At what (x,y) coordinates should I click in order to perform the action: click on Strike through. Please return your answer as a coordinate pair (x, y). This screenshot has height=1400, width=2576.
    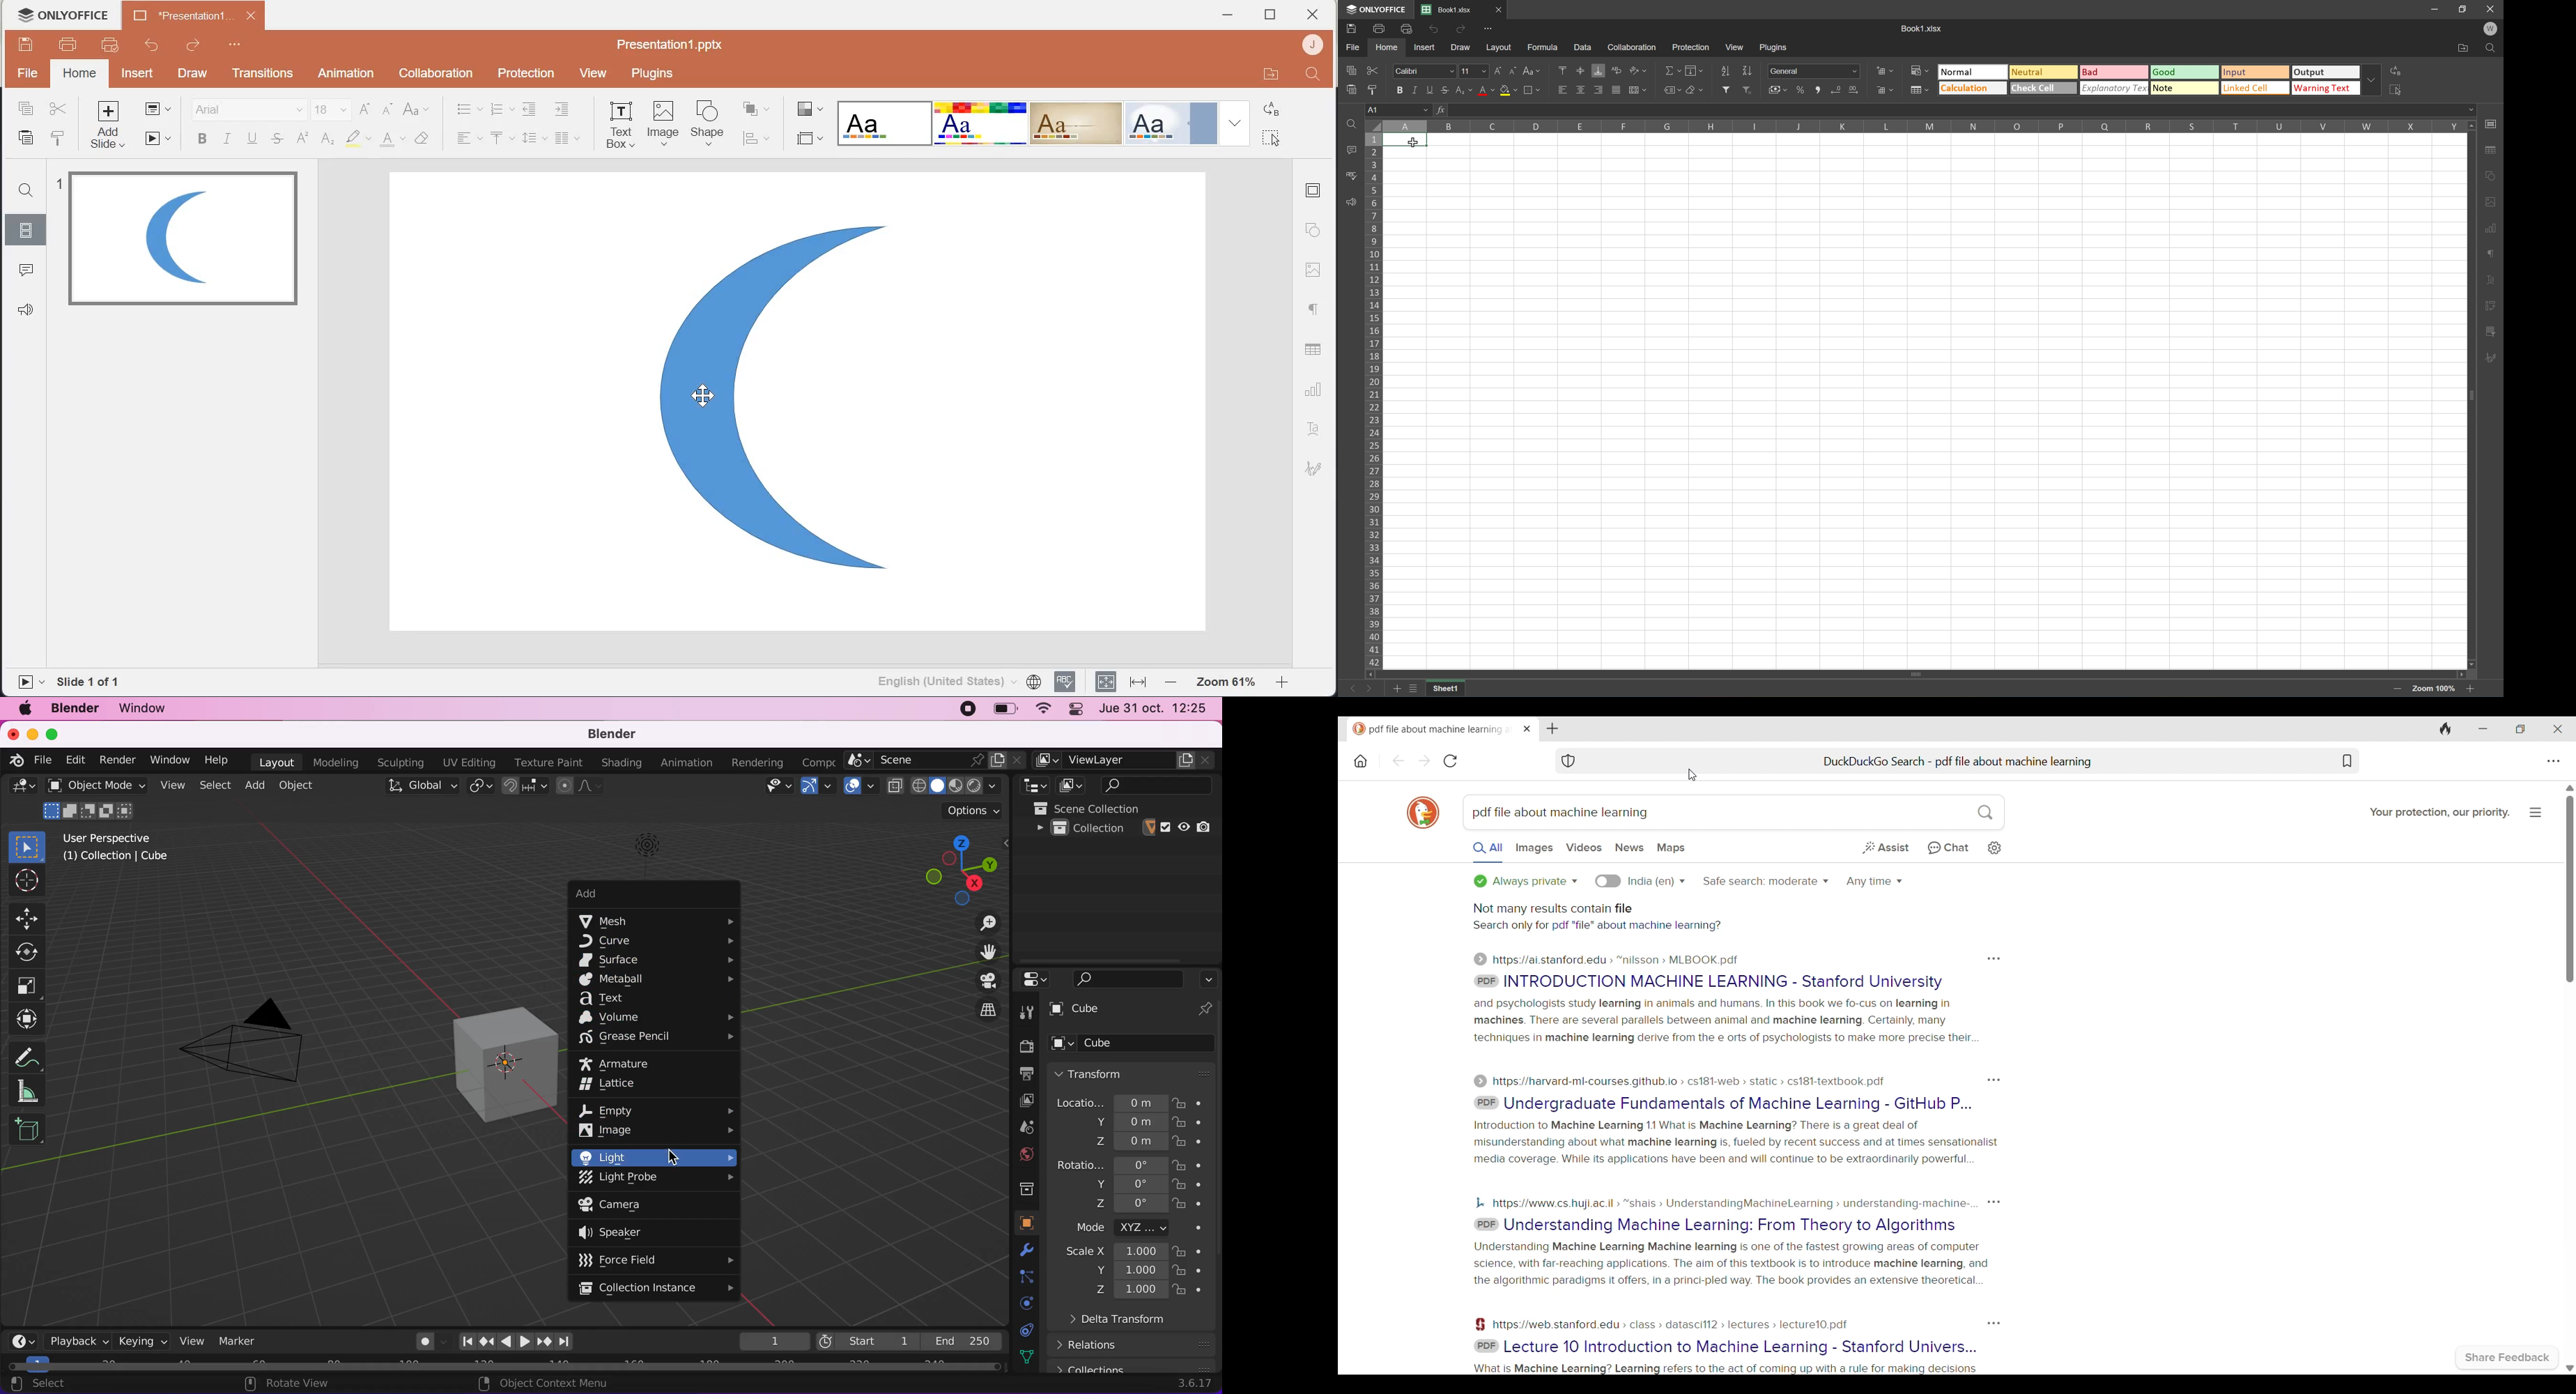
    Looking at the image, I should click on (278, 138).